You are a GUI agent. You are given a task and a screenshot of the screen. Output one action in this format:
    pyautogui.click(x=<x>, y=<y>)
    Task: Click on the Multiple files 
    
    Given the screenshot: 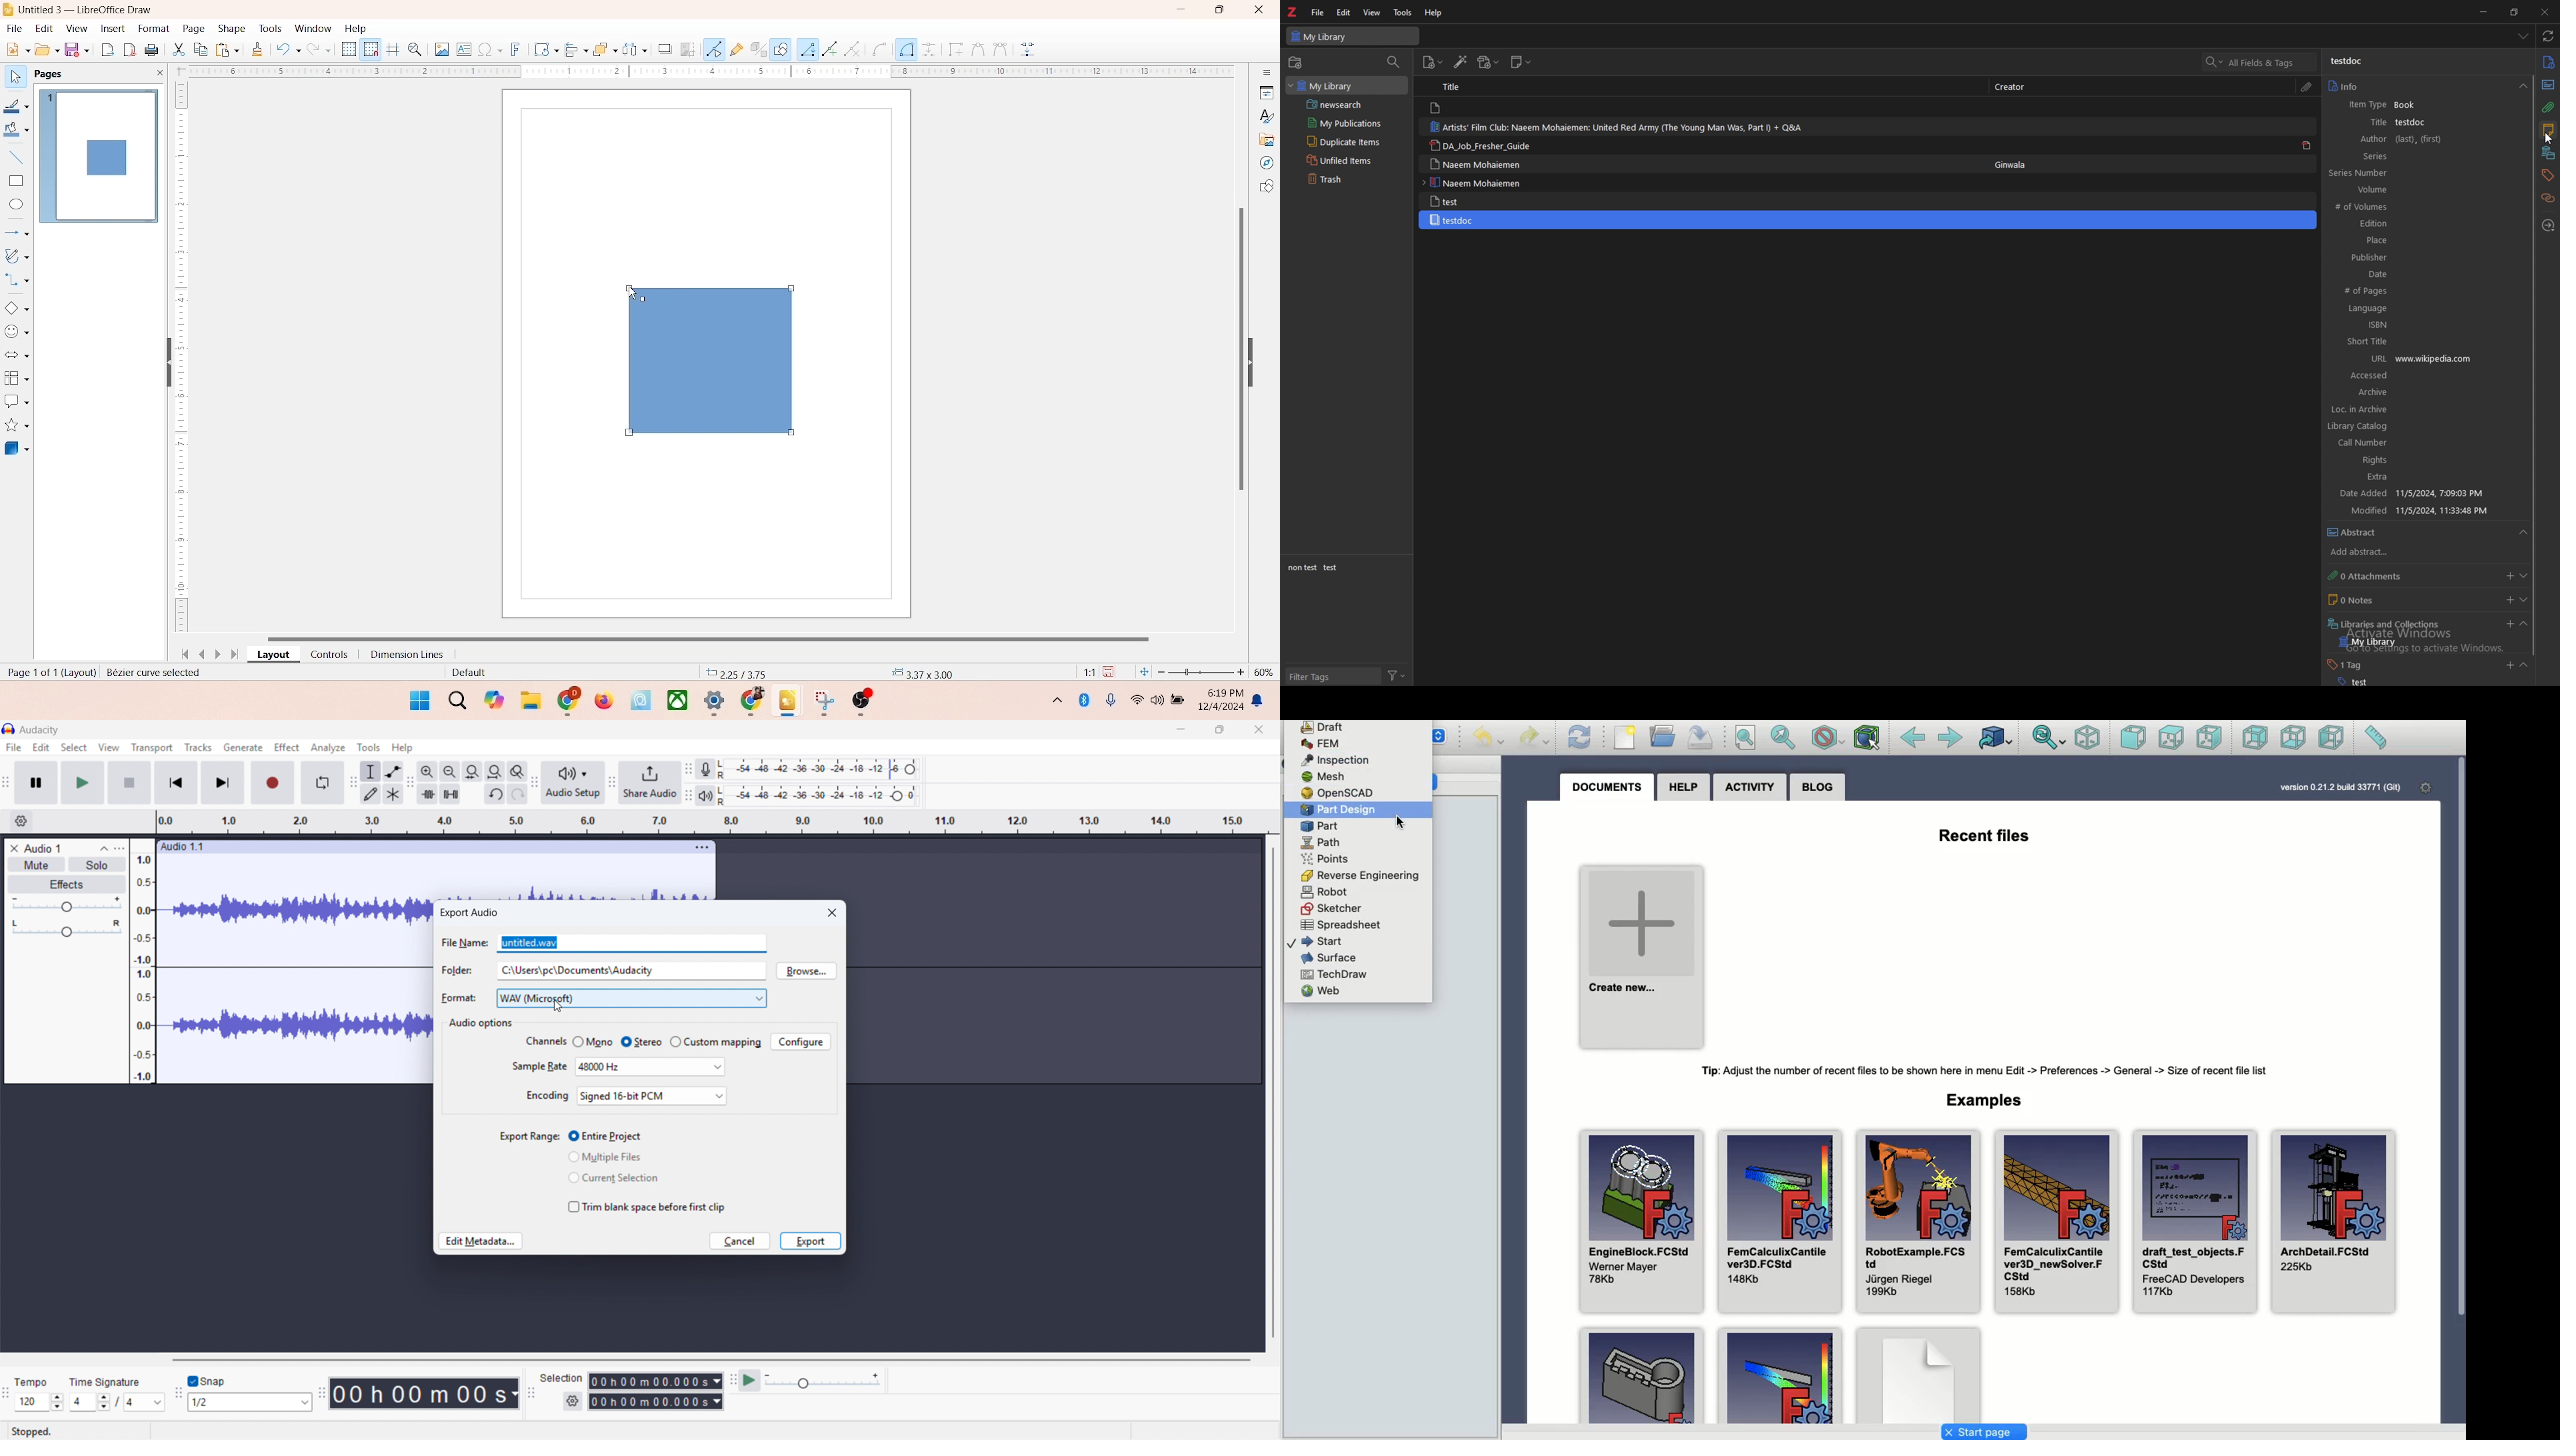 What is the action you would take?
    pyautogui.click(x=606, y=1157)
    